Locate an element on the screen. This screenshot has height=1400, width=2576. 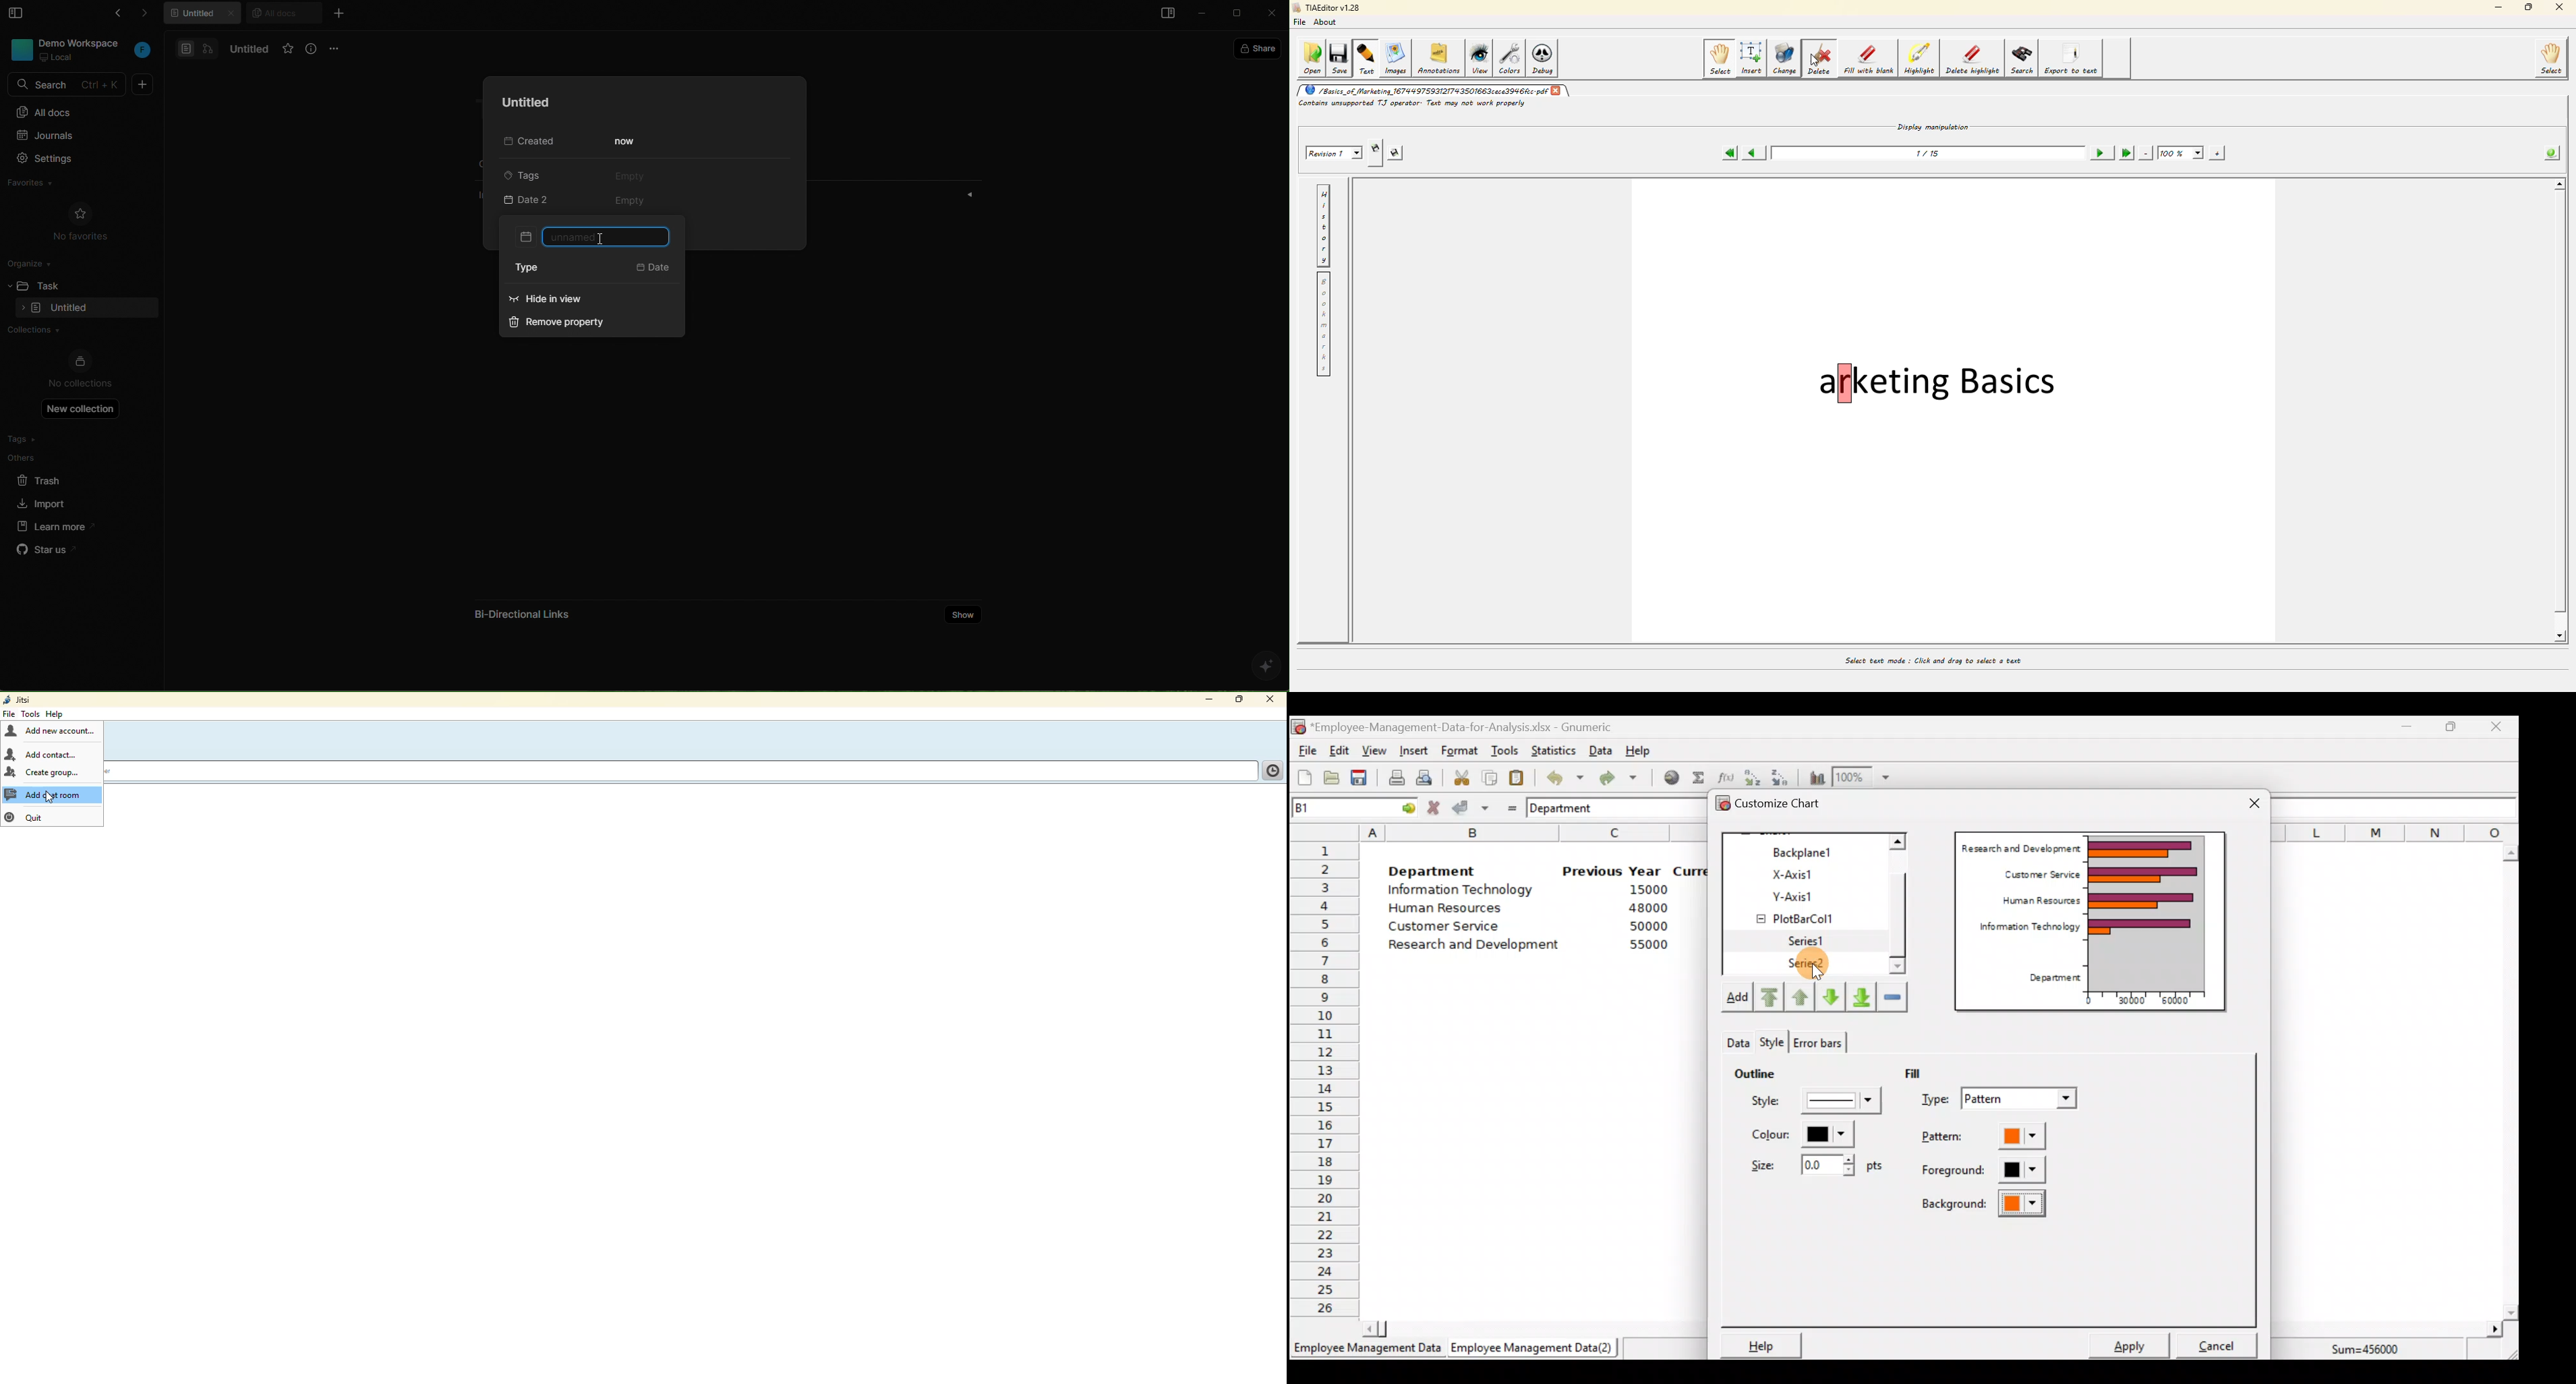
Chart preview is located at coordinates (2155, 912).